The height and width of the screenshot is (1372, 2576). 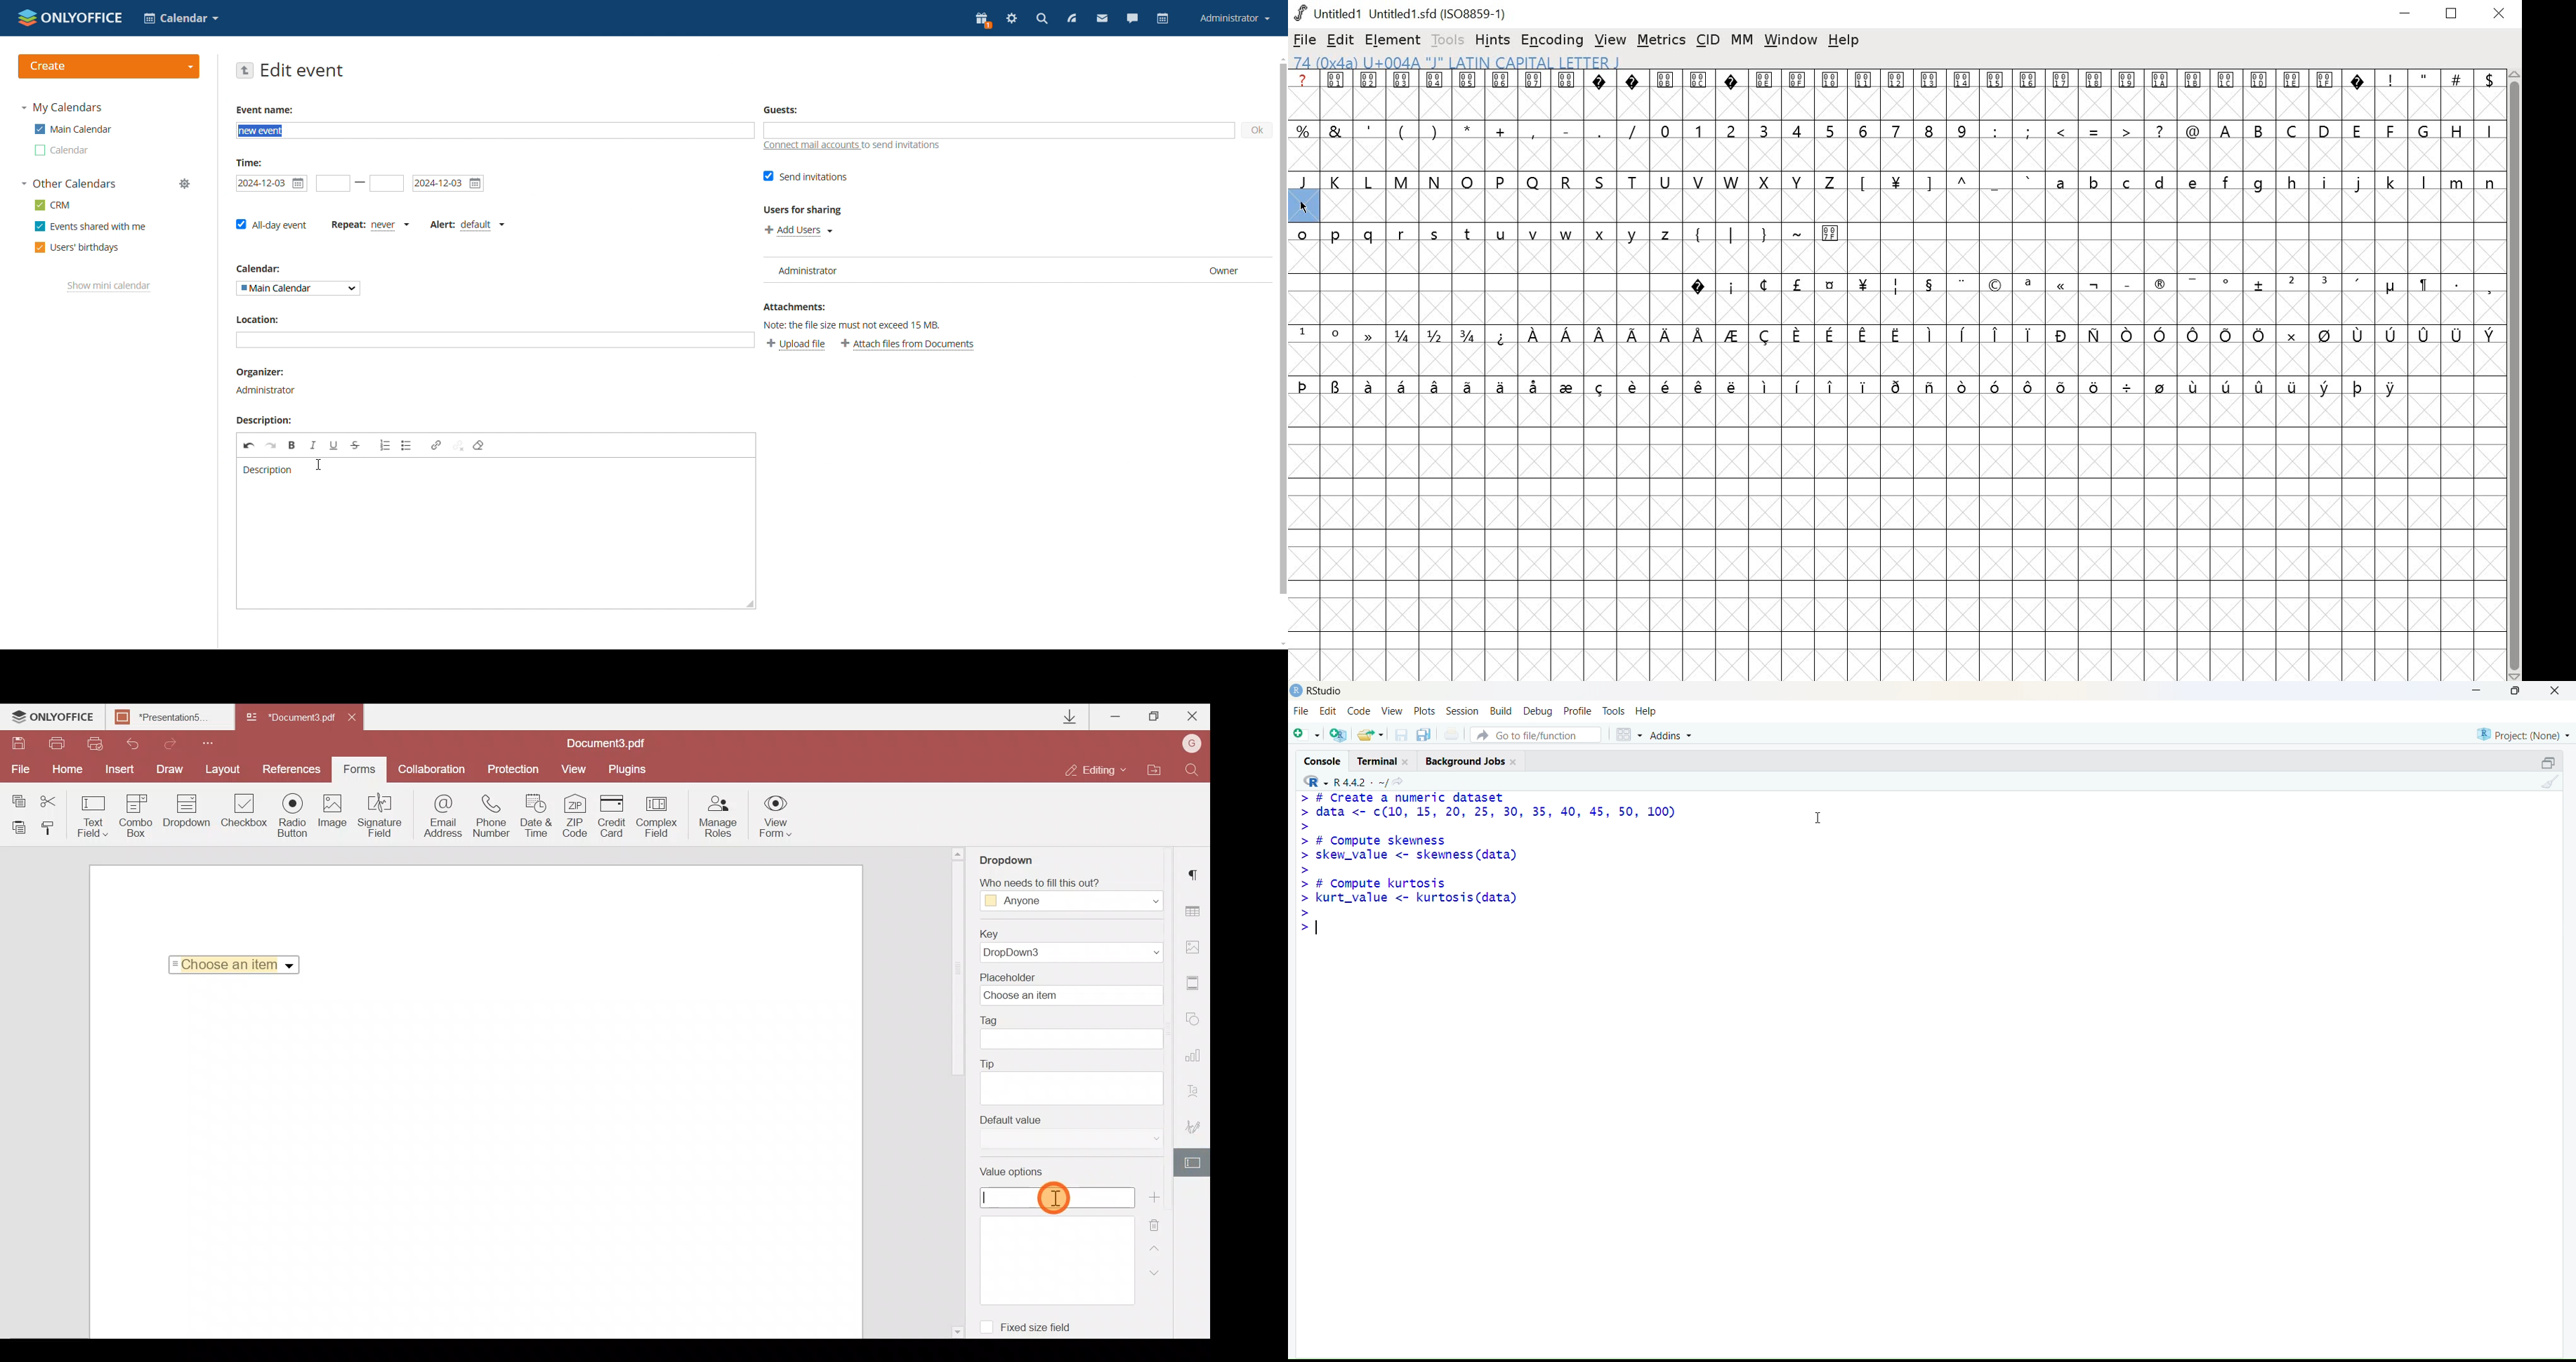 What do you see at coordinates (612, 743) in the screenshot?
I see `Document name` at bounding box center [612, 743].